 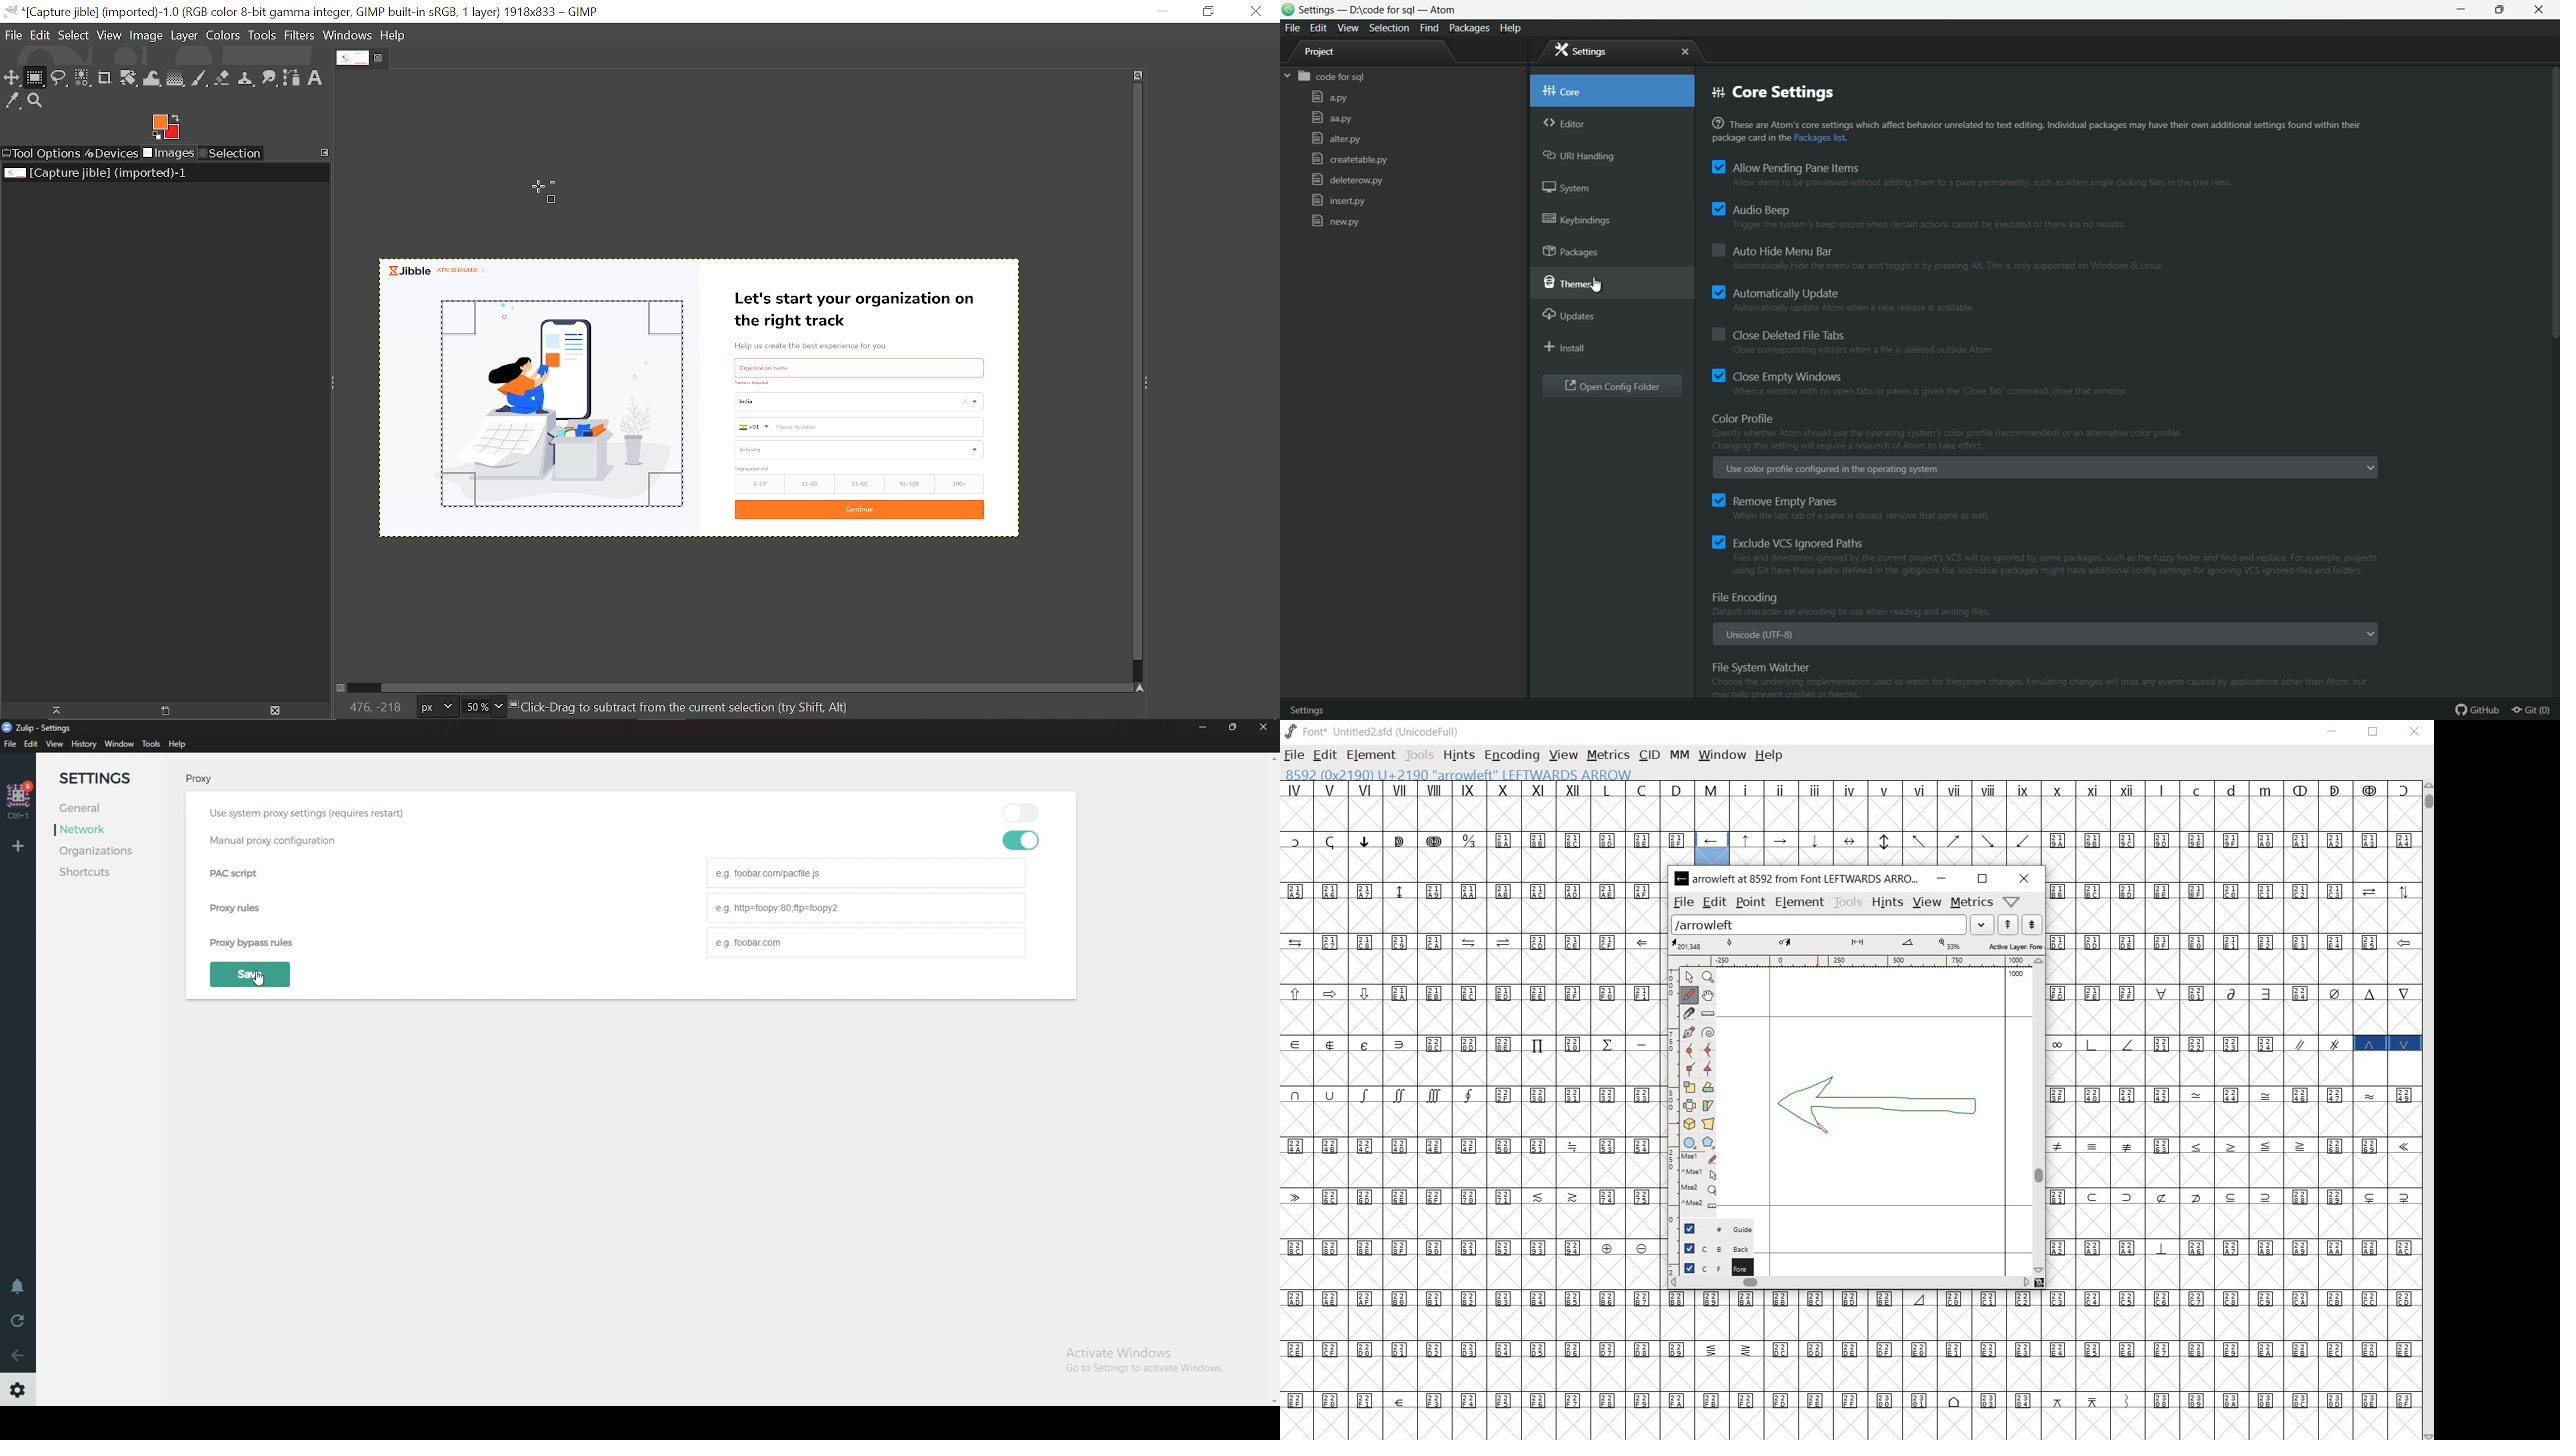 What do you see at coordinates (1779, 376) in the screenshot?
I see `close empty windows` at bounding box center [1779, 376].